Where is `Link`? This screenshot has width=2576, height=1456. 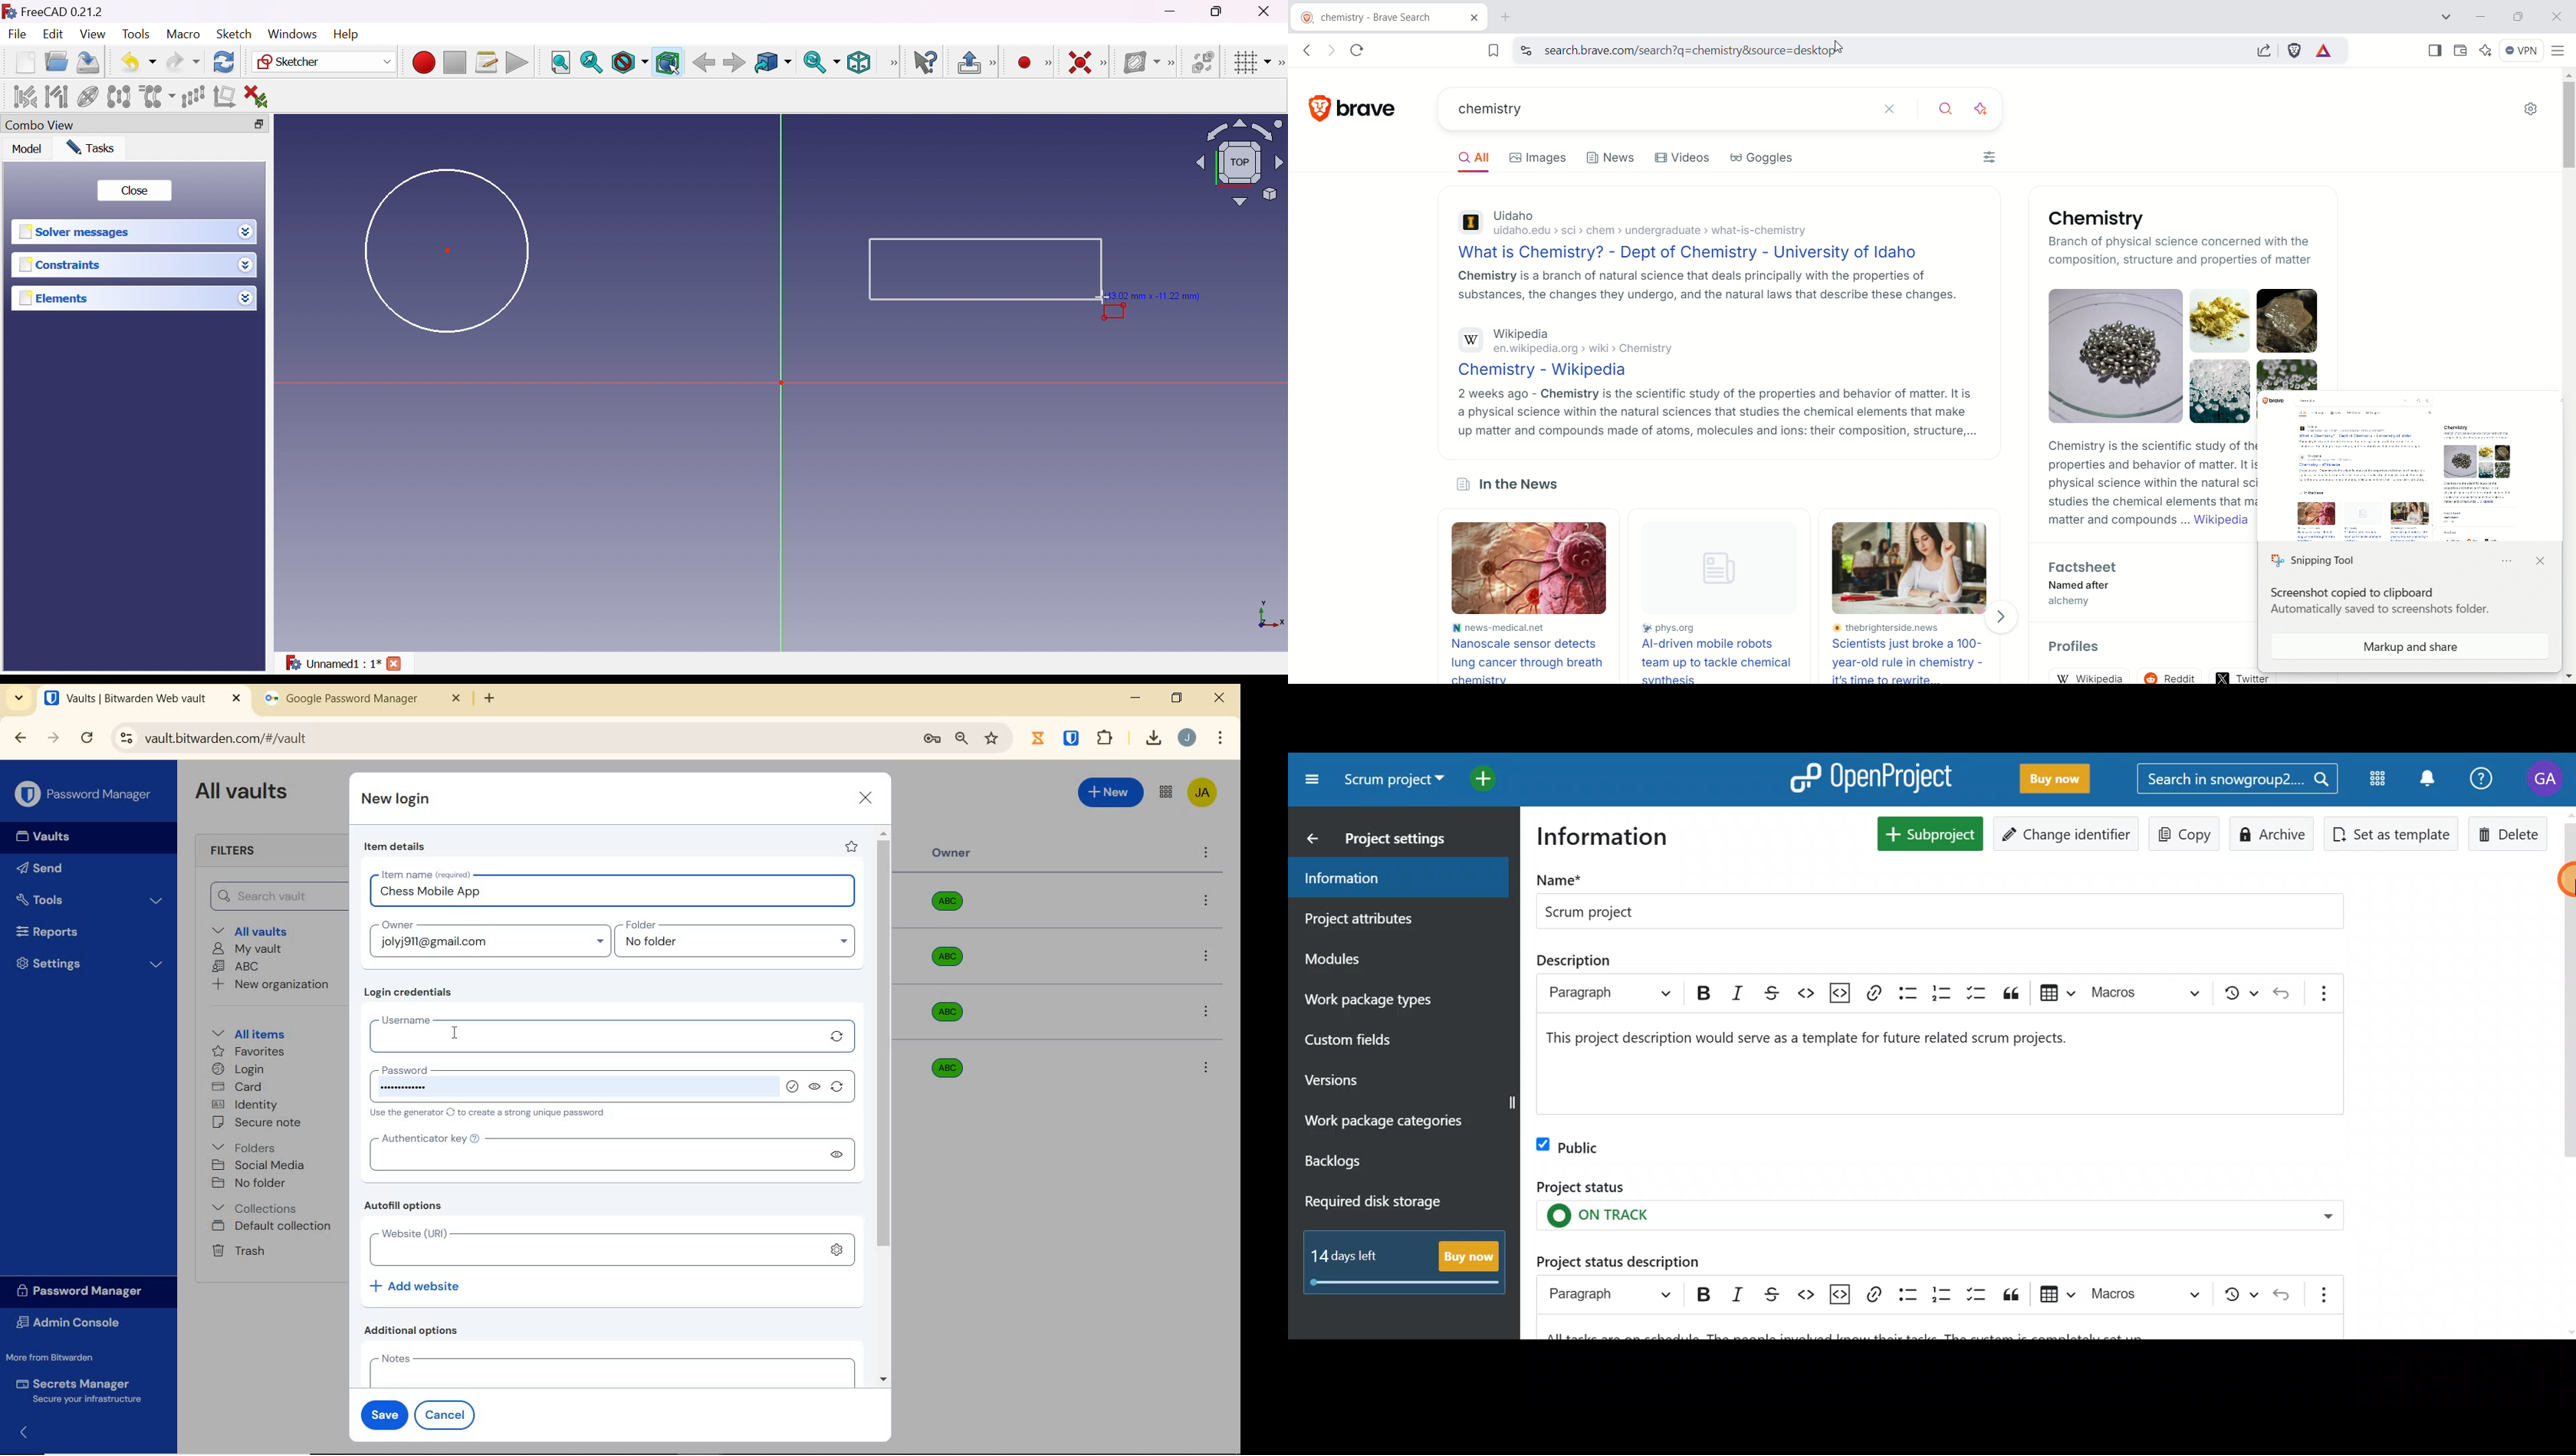
Link is located at coordinates (1873, 1296).